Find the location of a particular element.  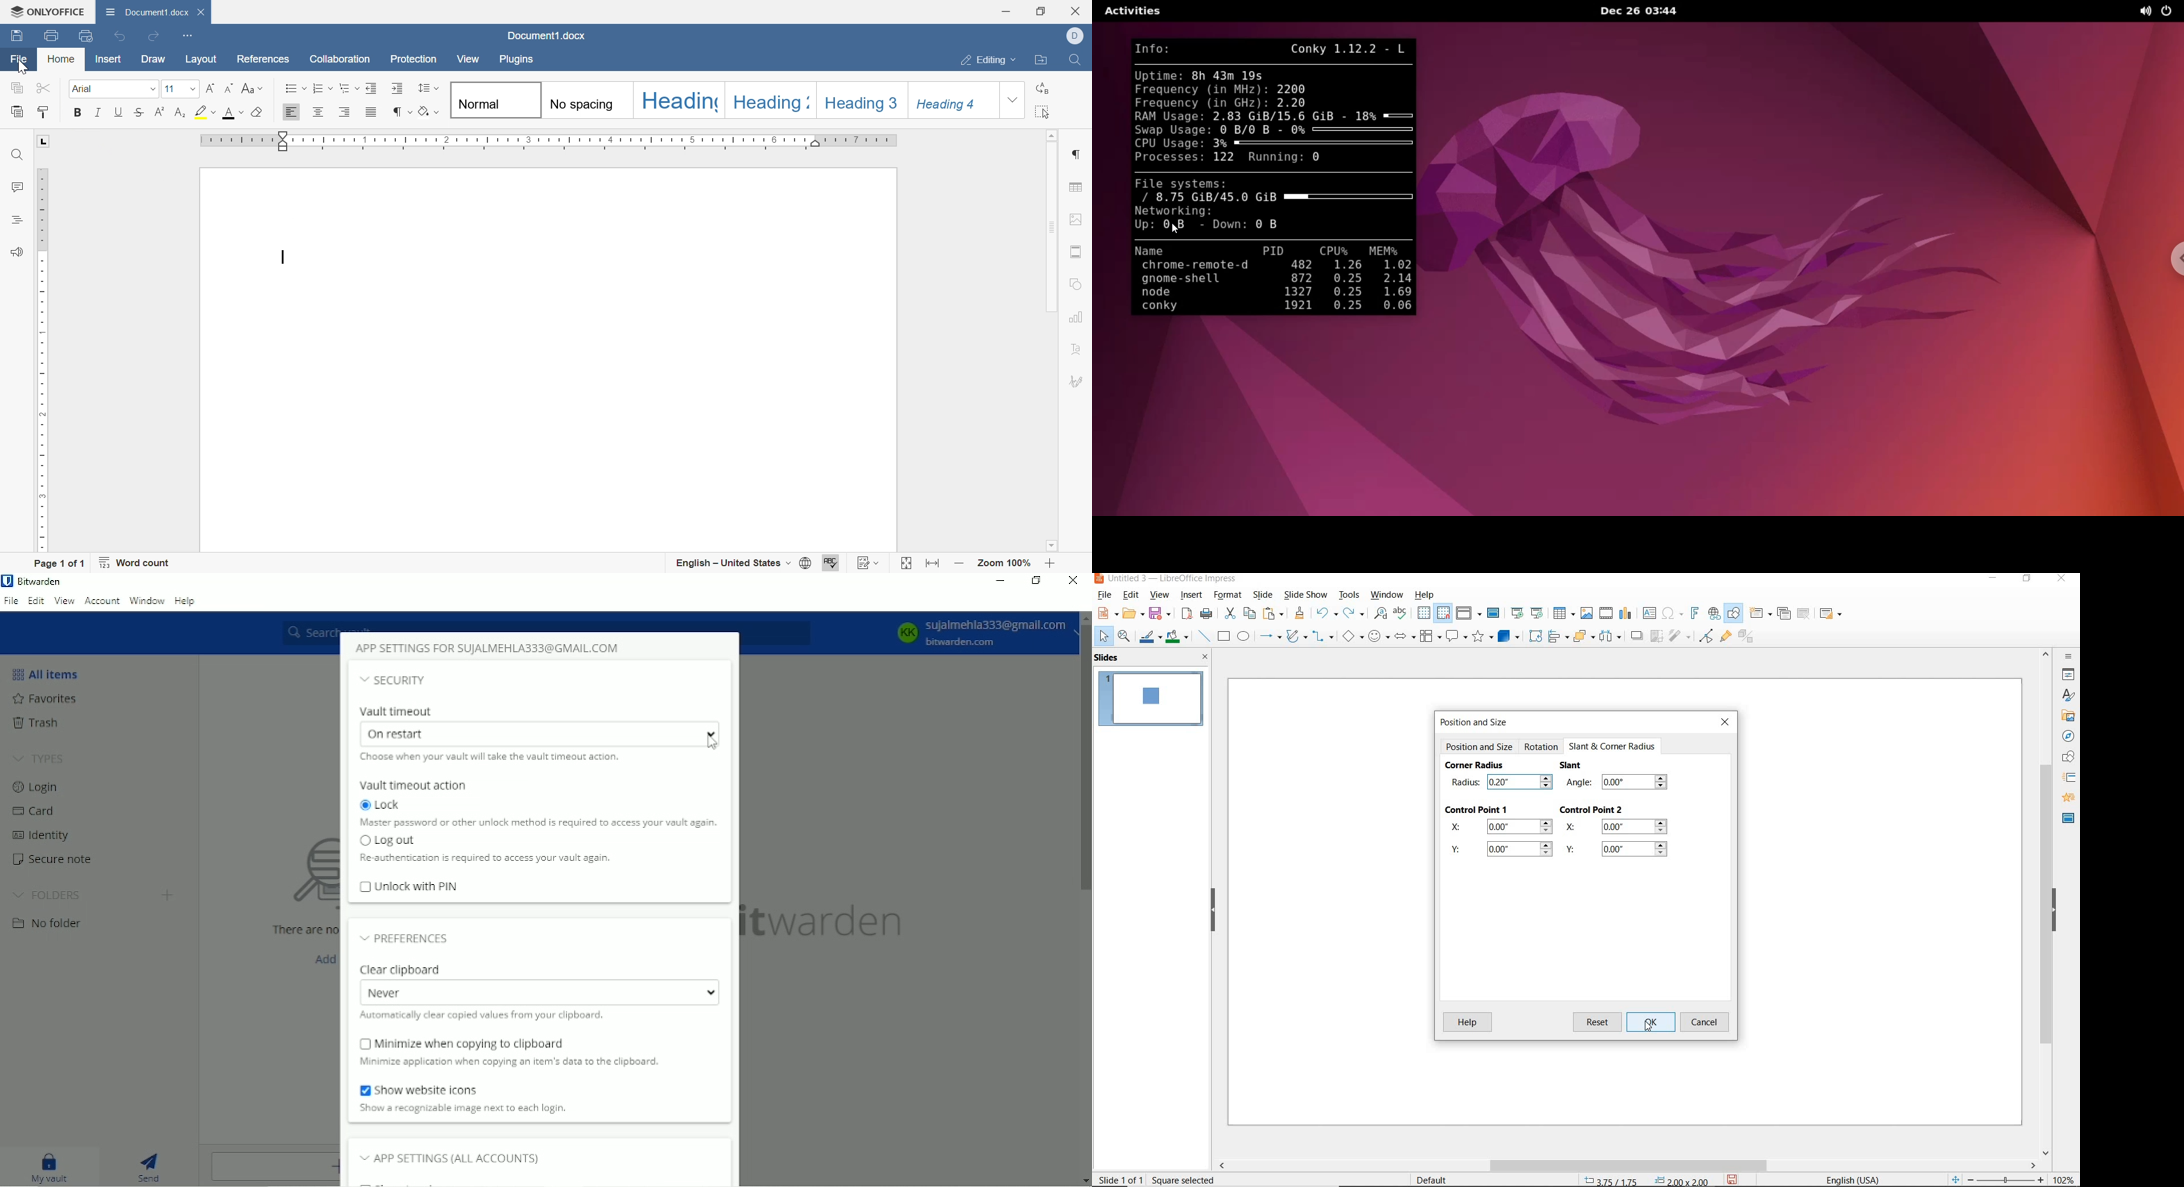

font is located at coordinates (115, 88).